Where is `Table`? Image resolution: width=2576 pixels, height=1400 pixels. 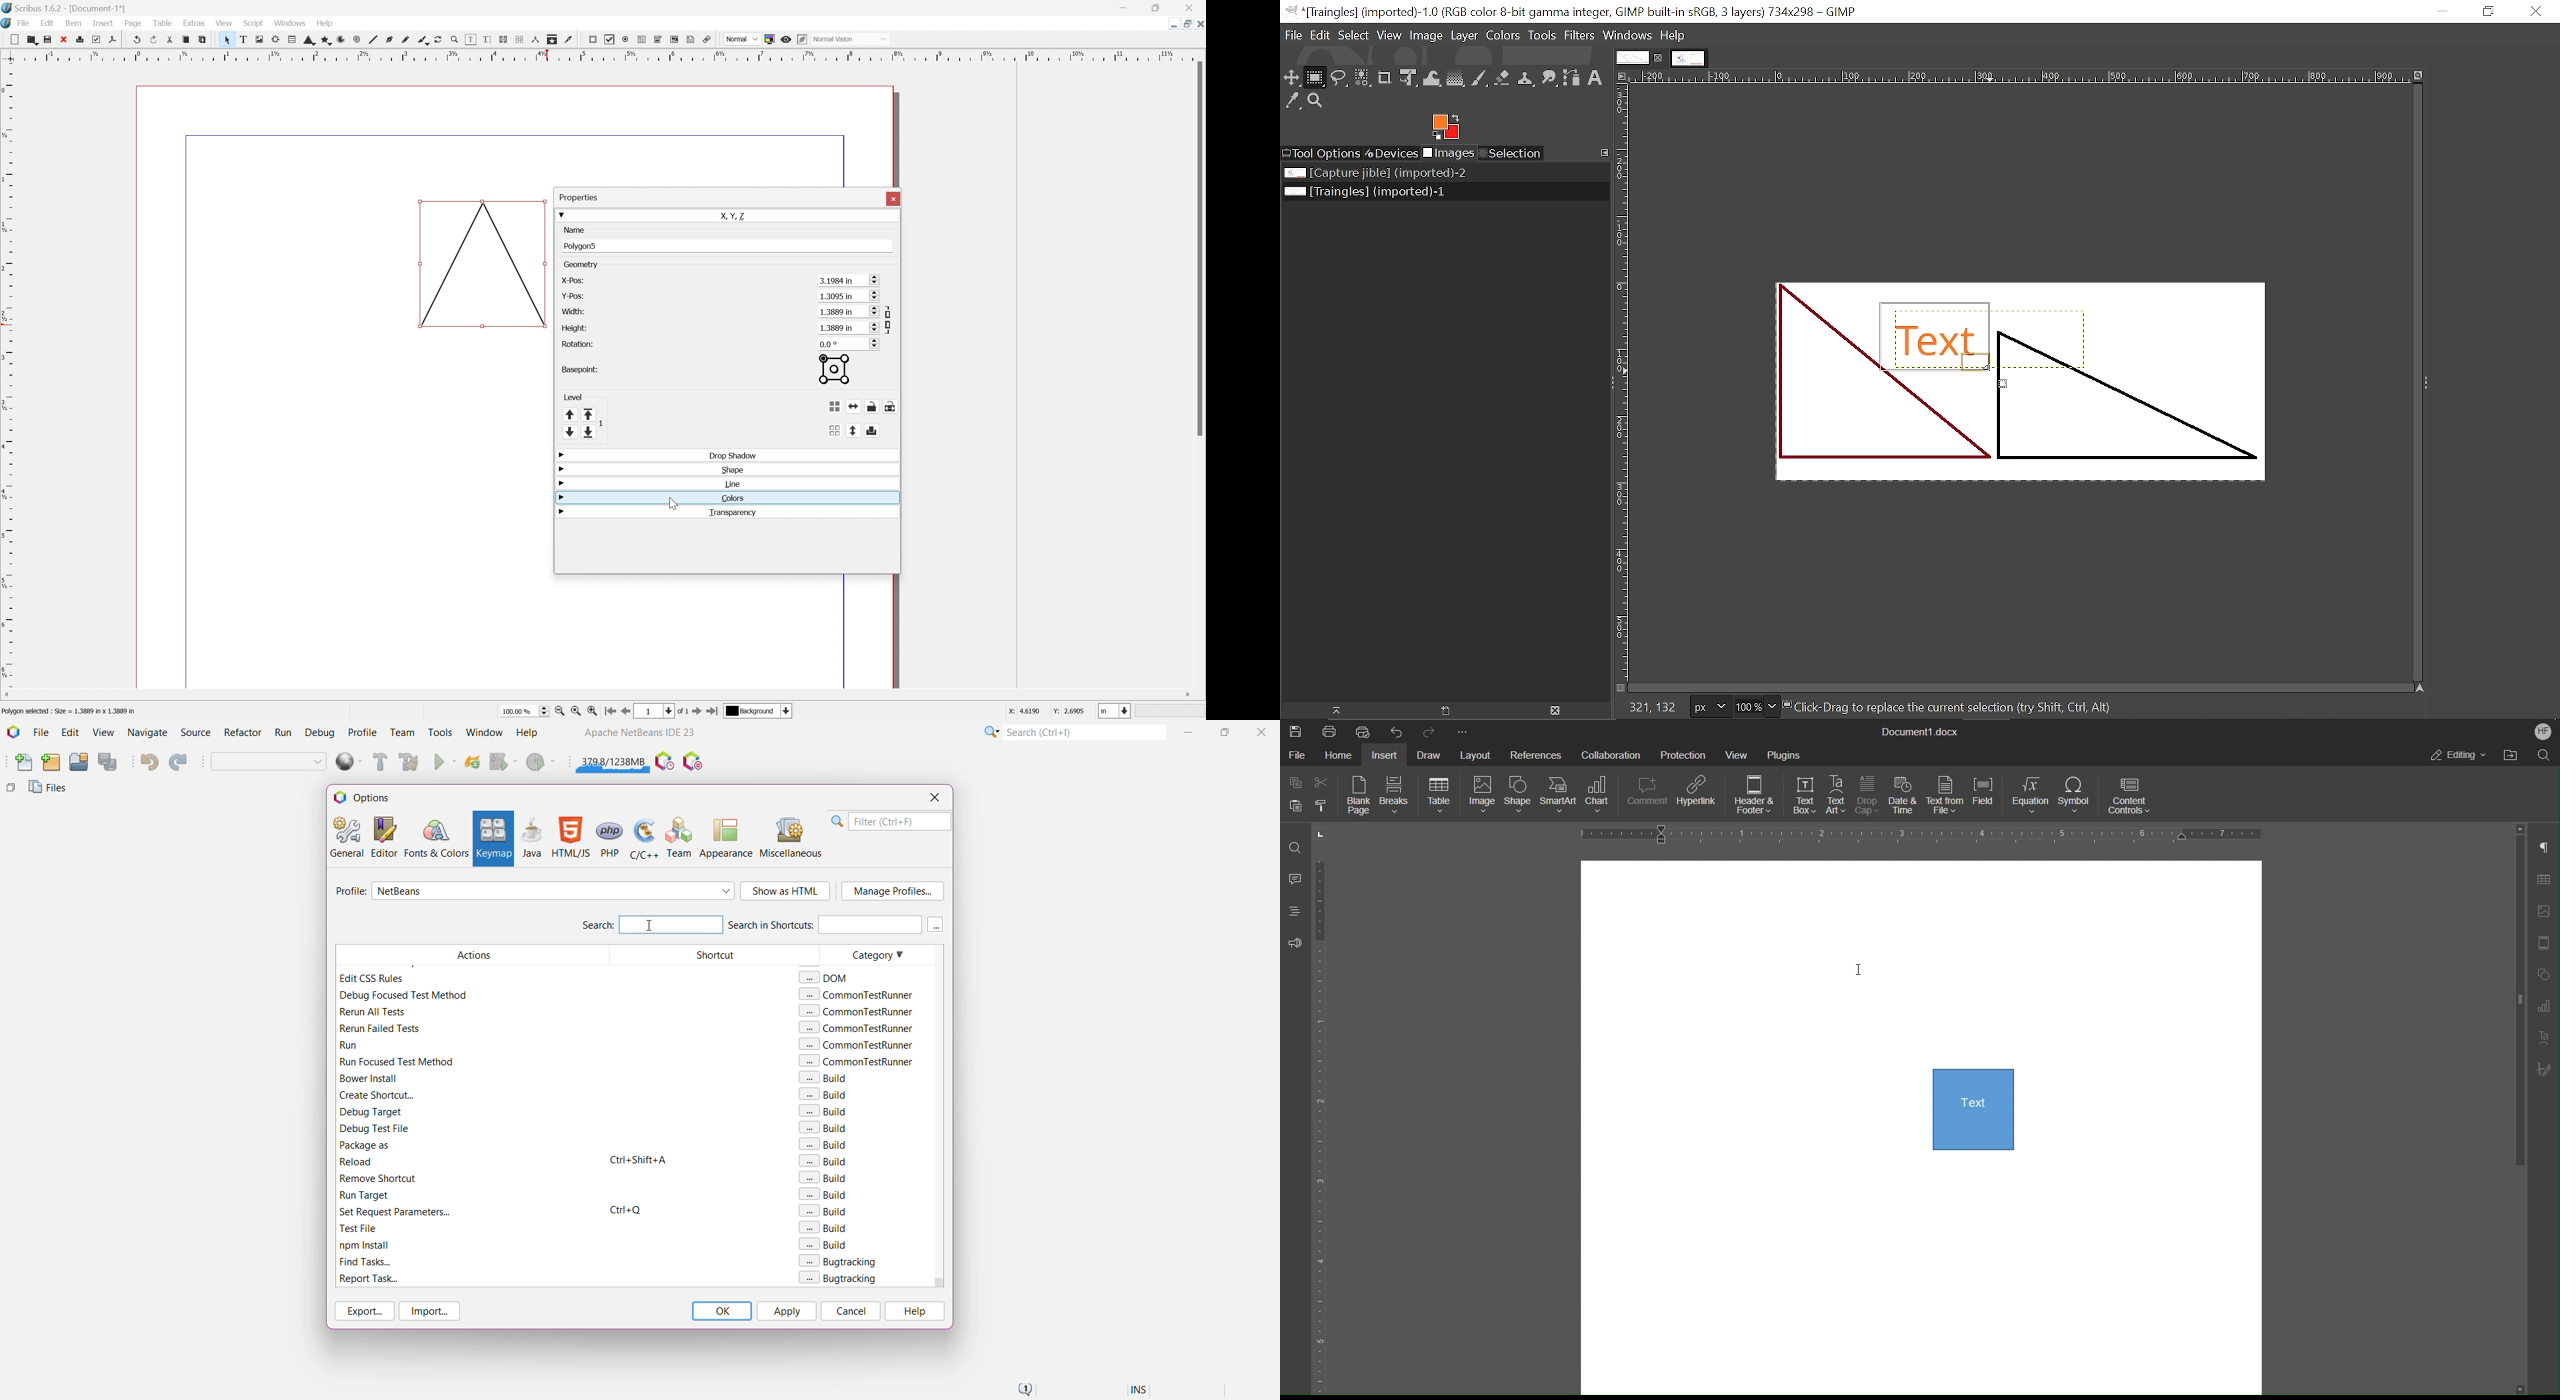
Table is located at coordinates (163, 23).